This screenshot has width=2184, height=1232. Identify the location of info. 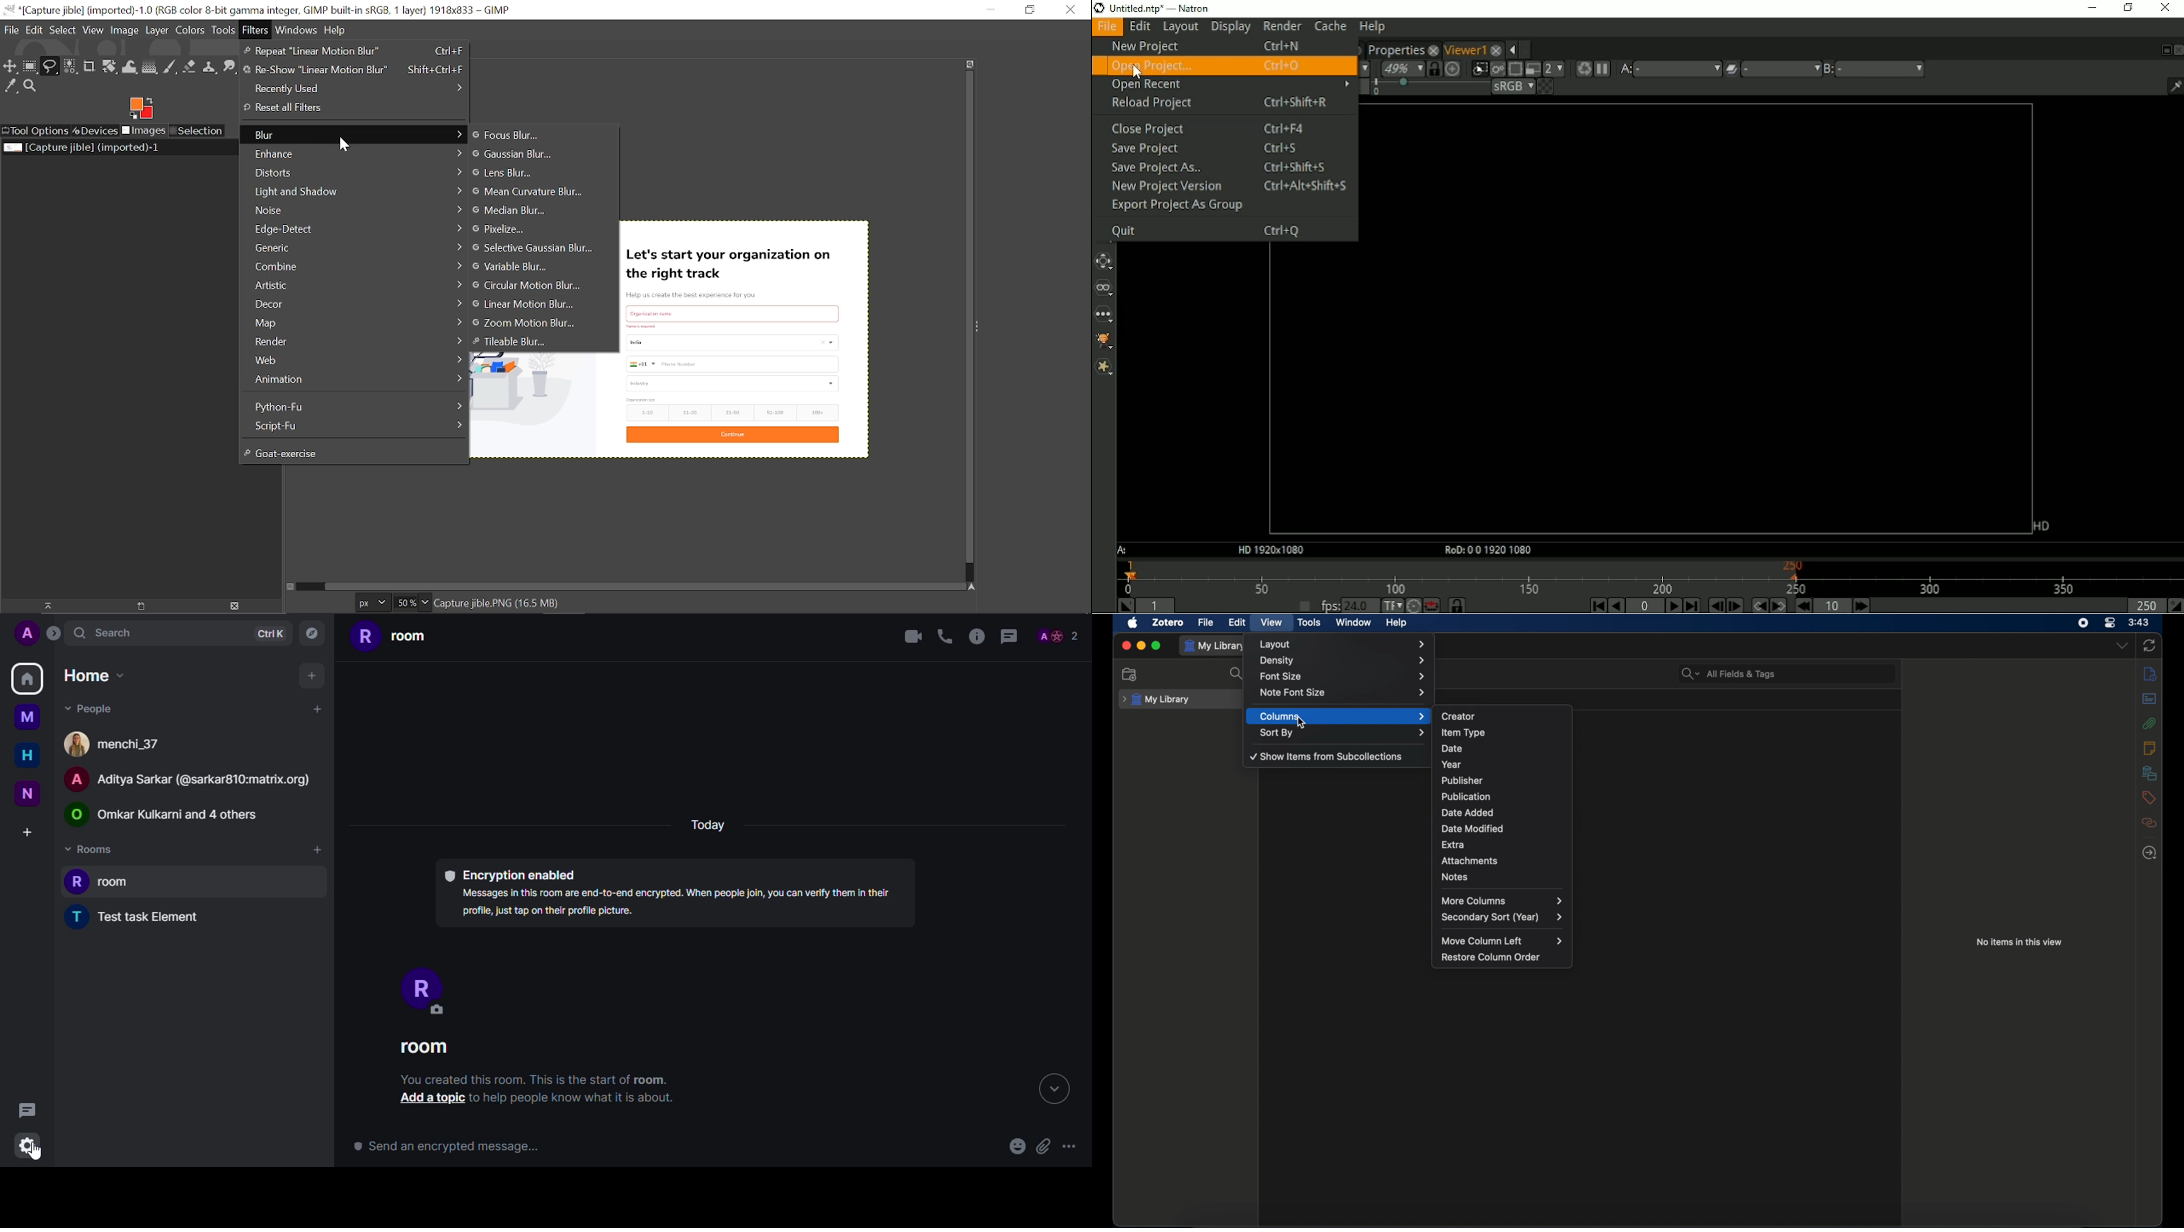
(974, 637).